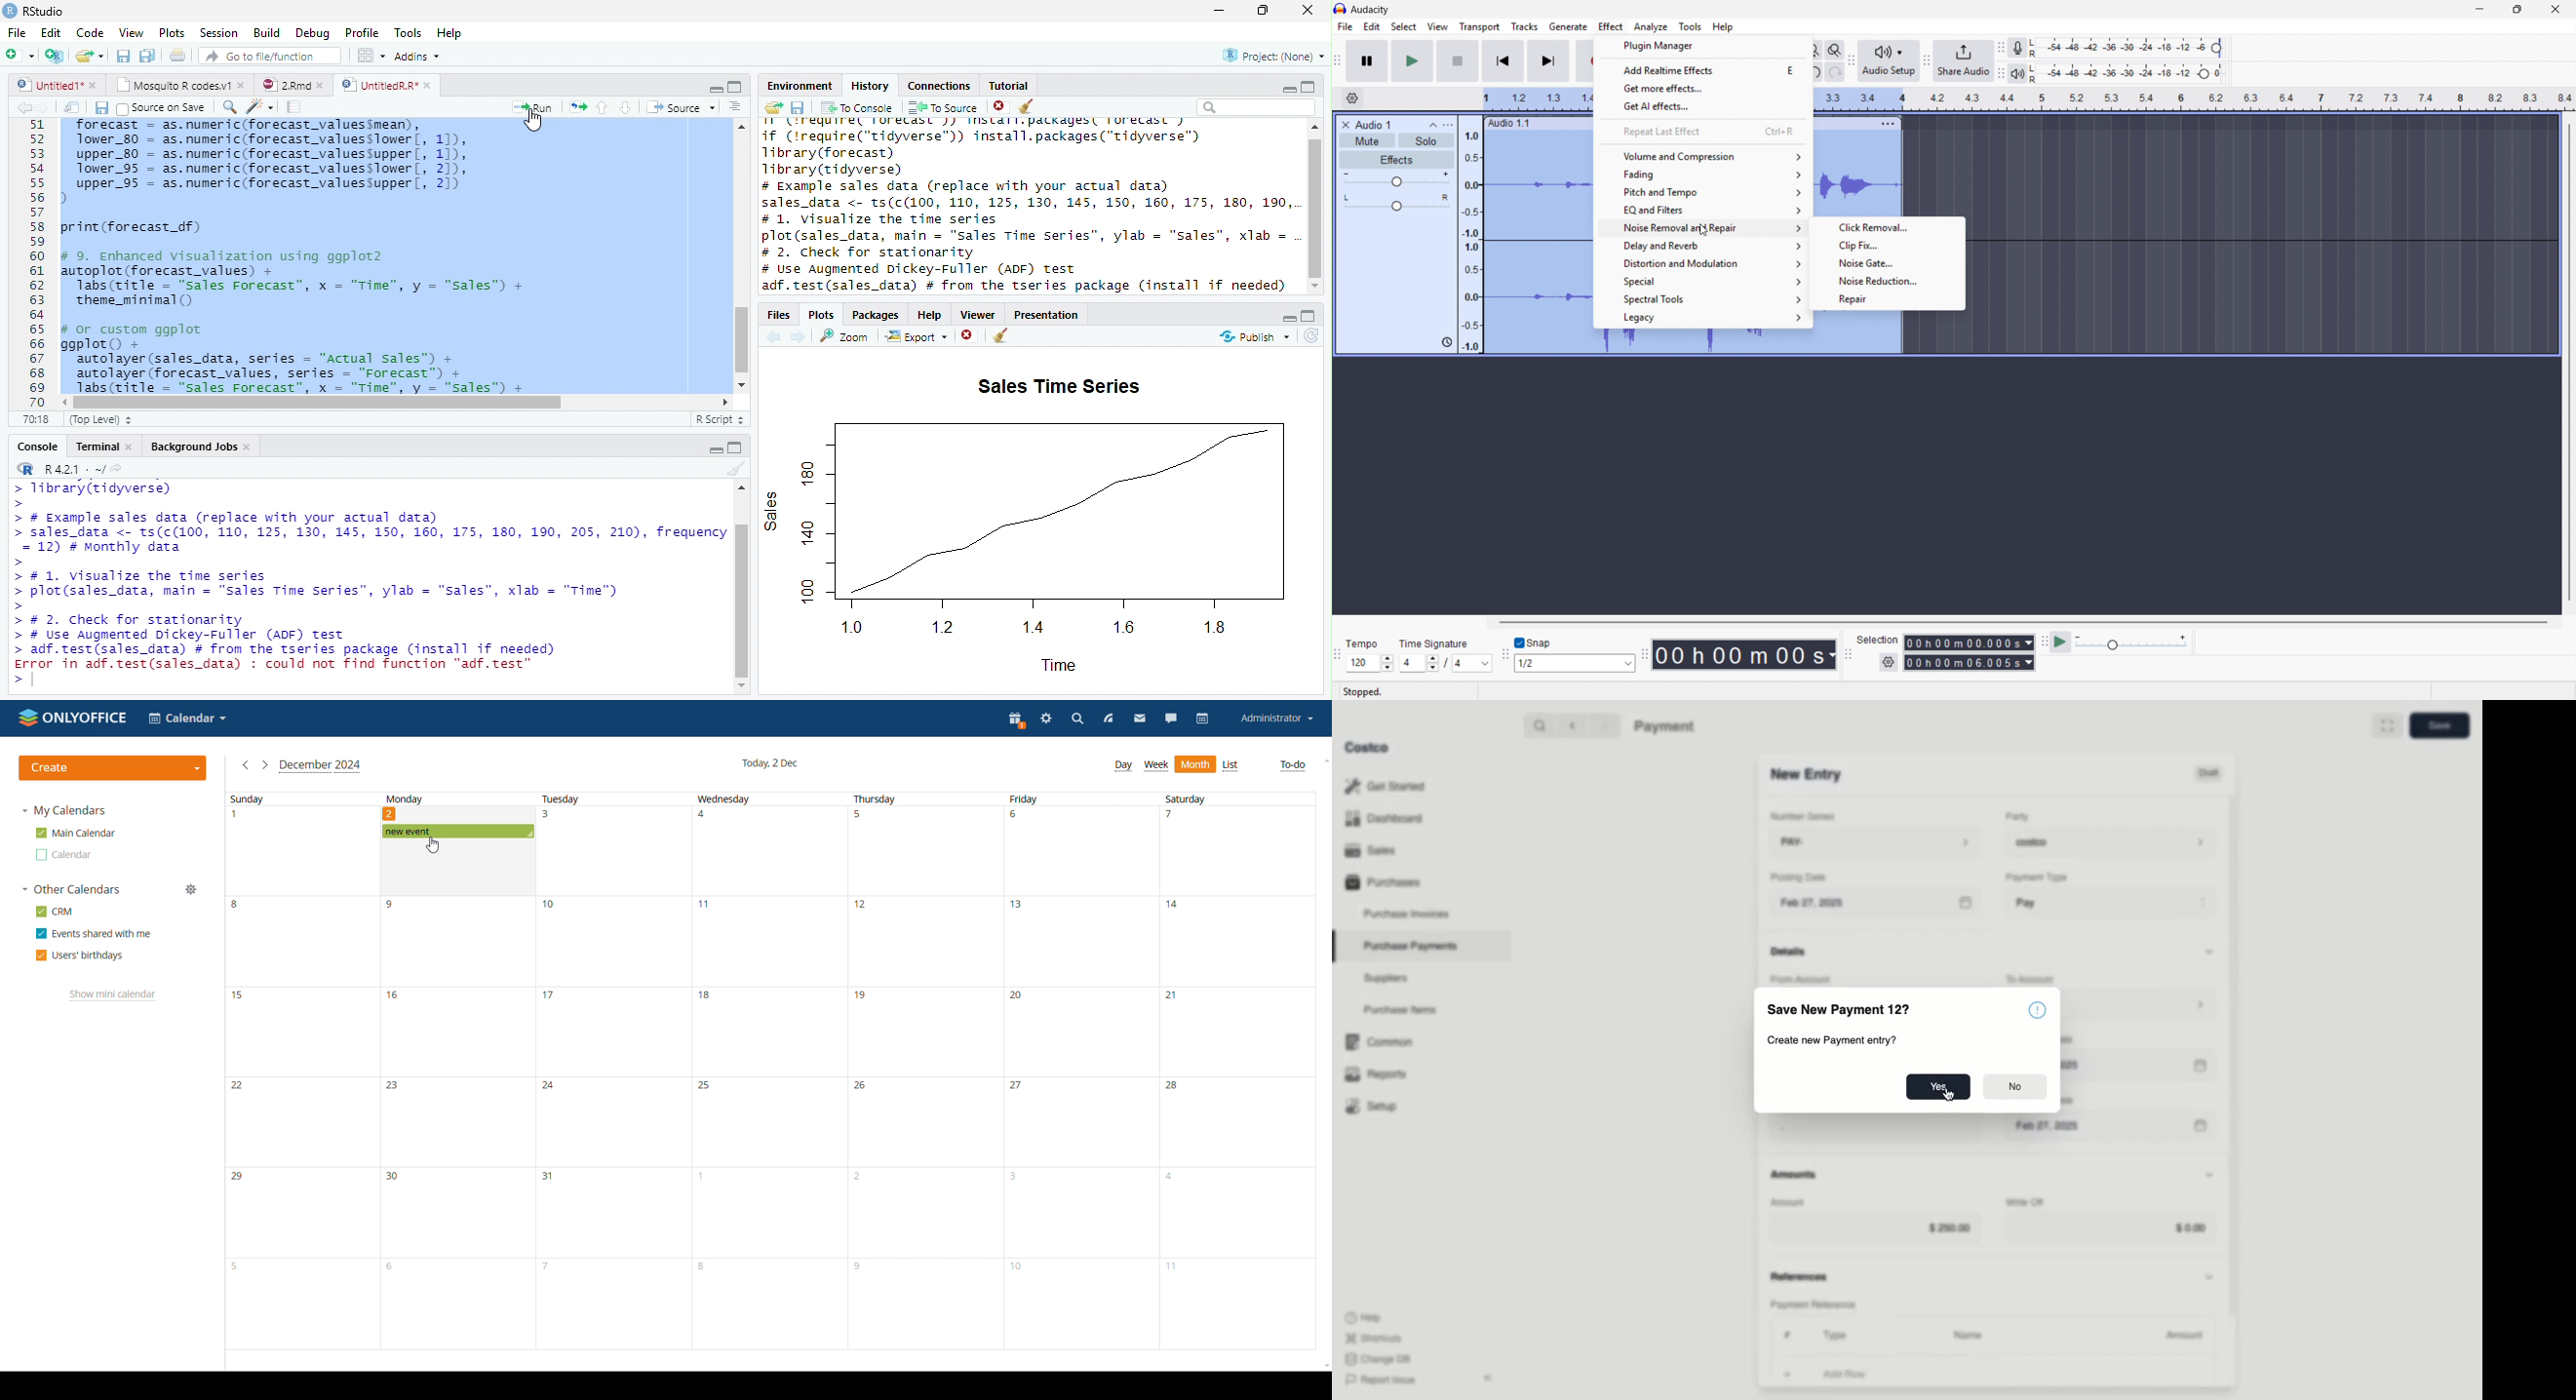  I want to click on Get AI effects, so click(1705, 105).